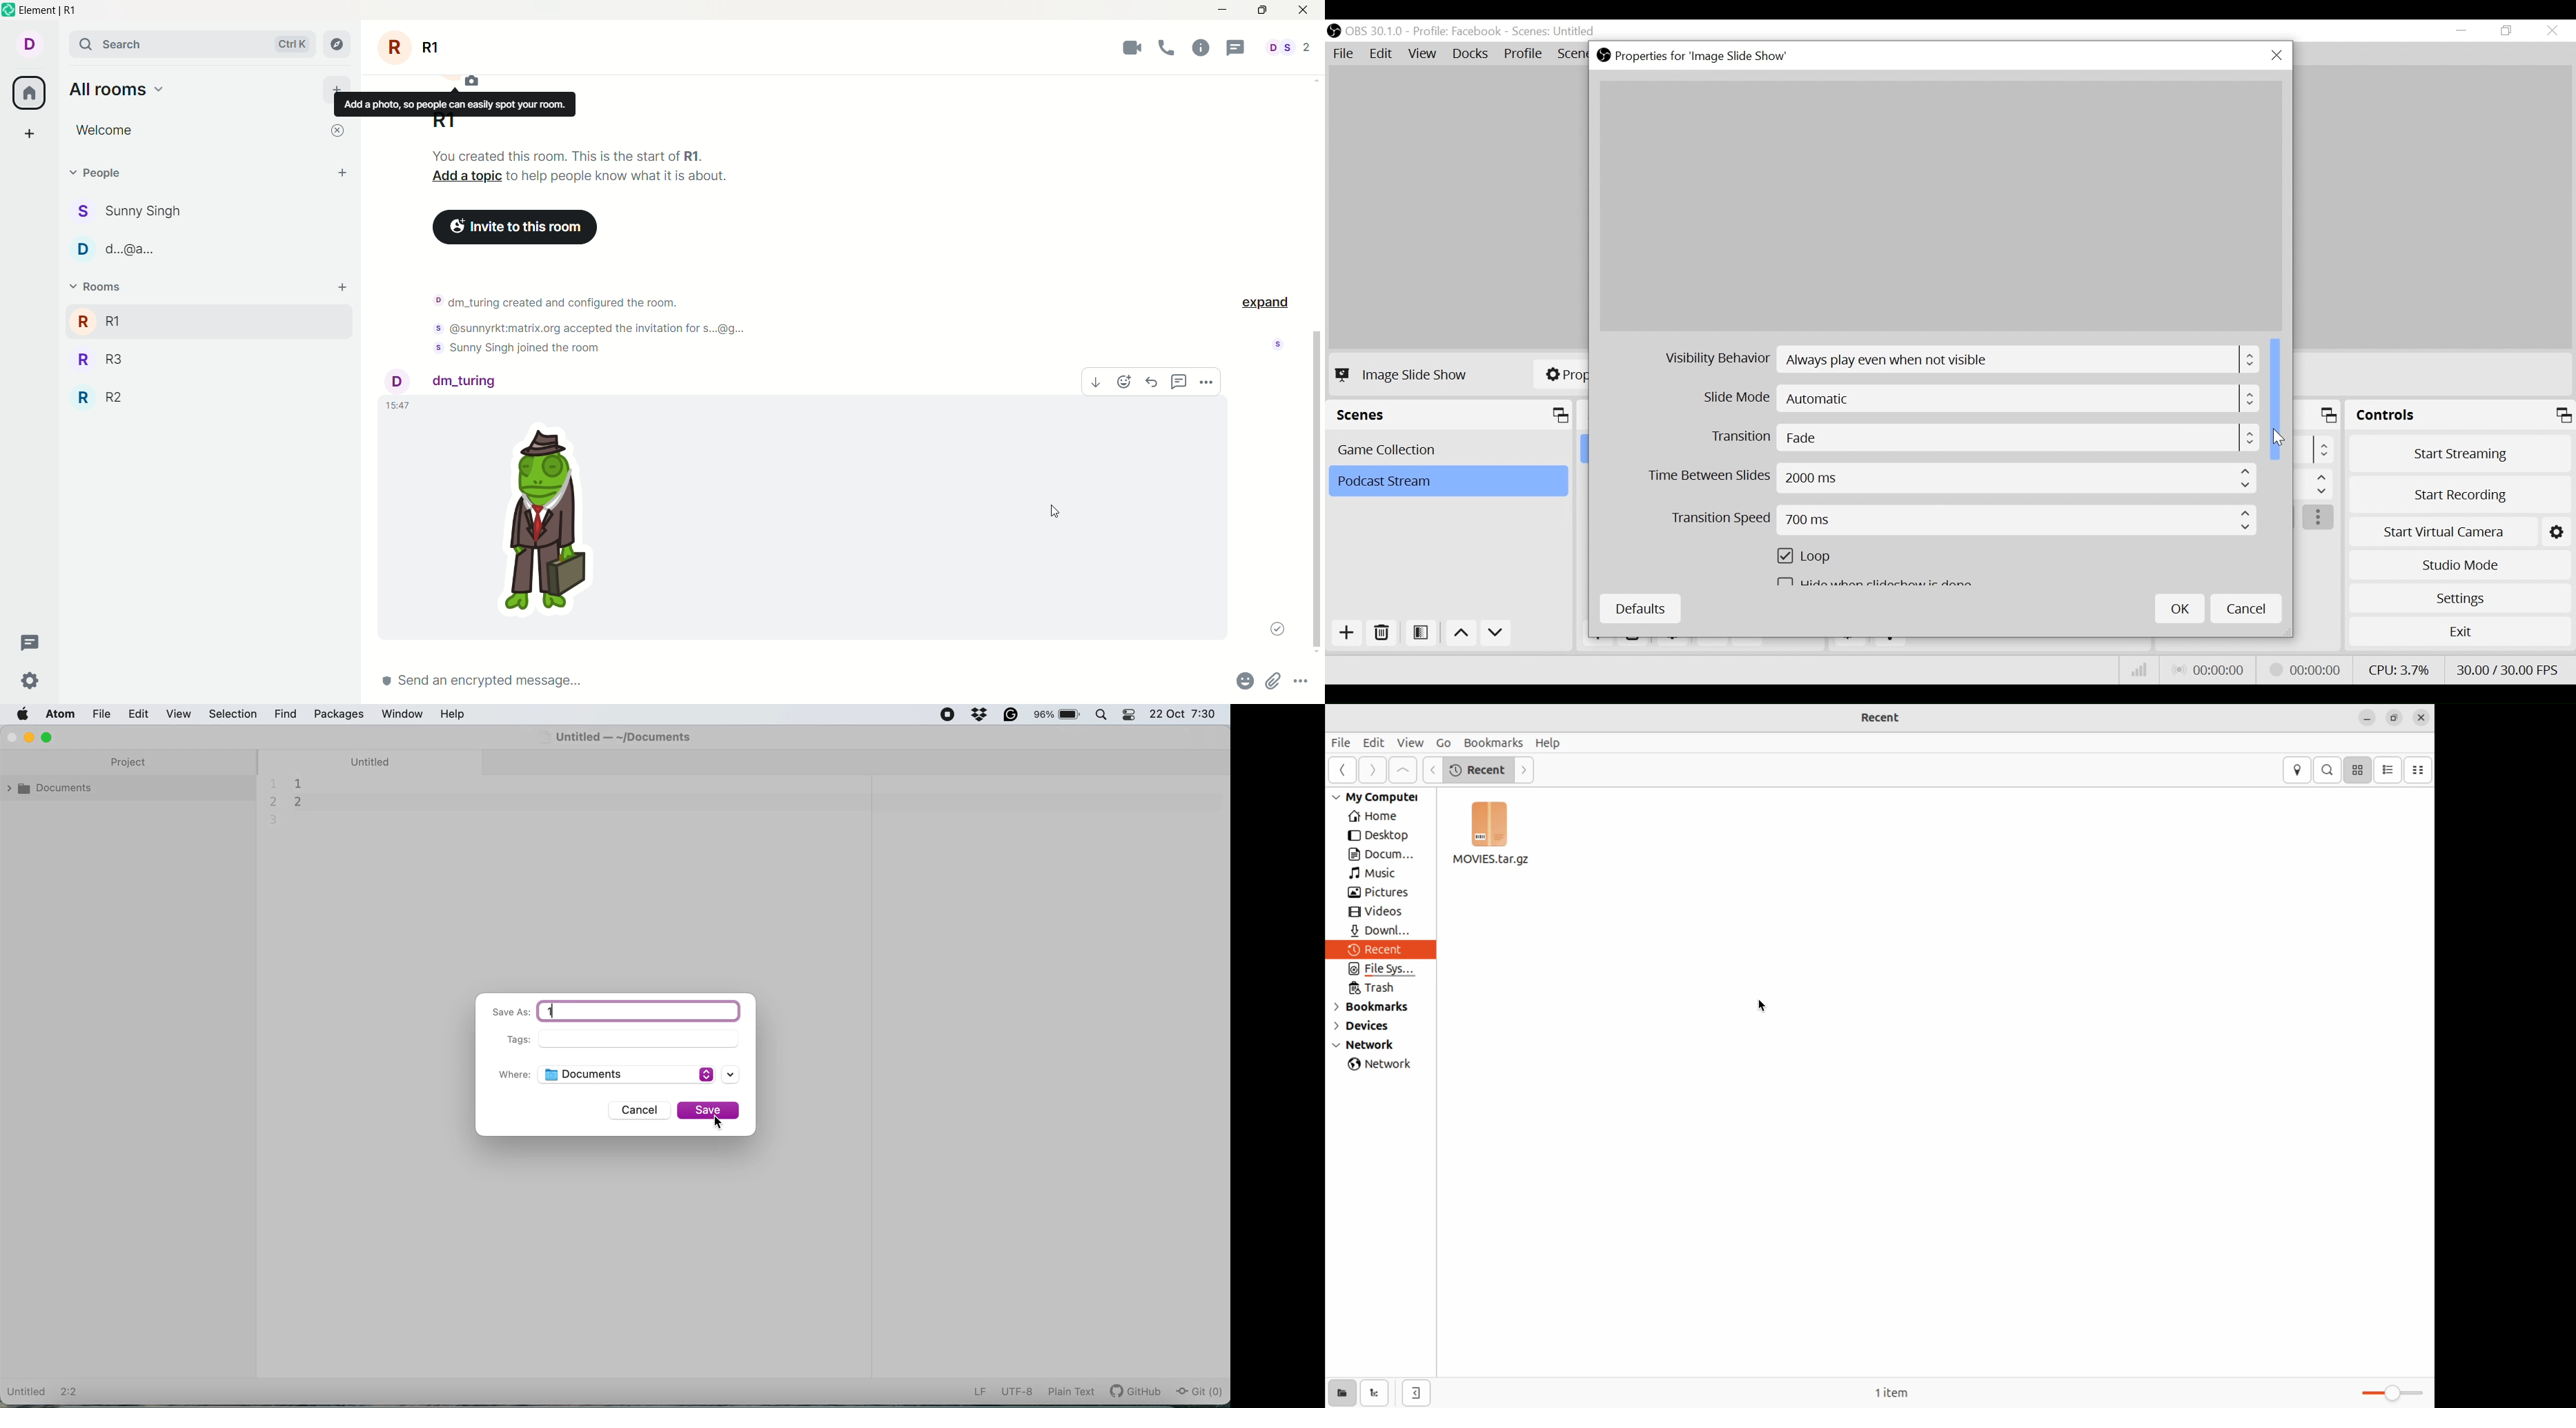 The height and width of the screenshot is (1428, 2576). Describe the element at coordinates (1640, 609) in the screenshot. I see `Defaults` at that location.